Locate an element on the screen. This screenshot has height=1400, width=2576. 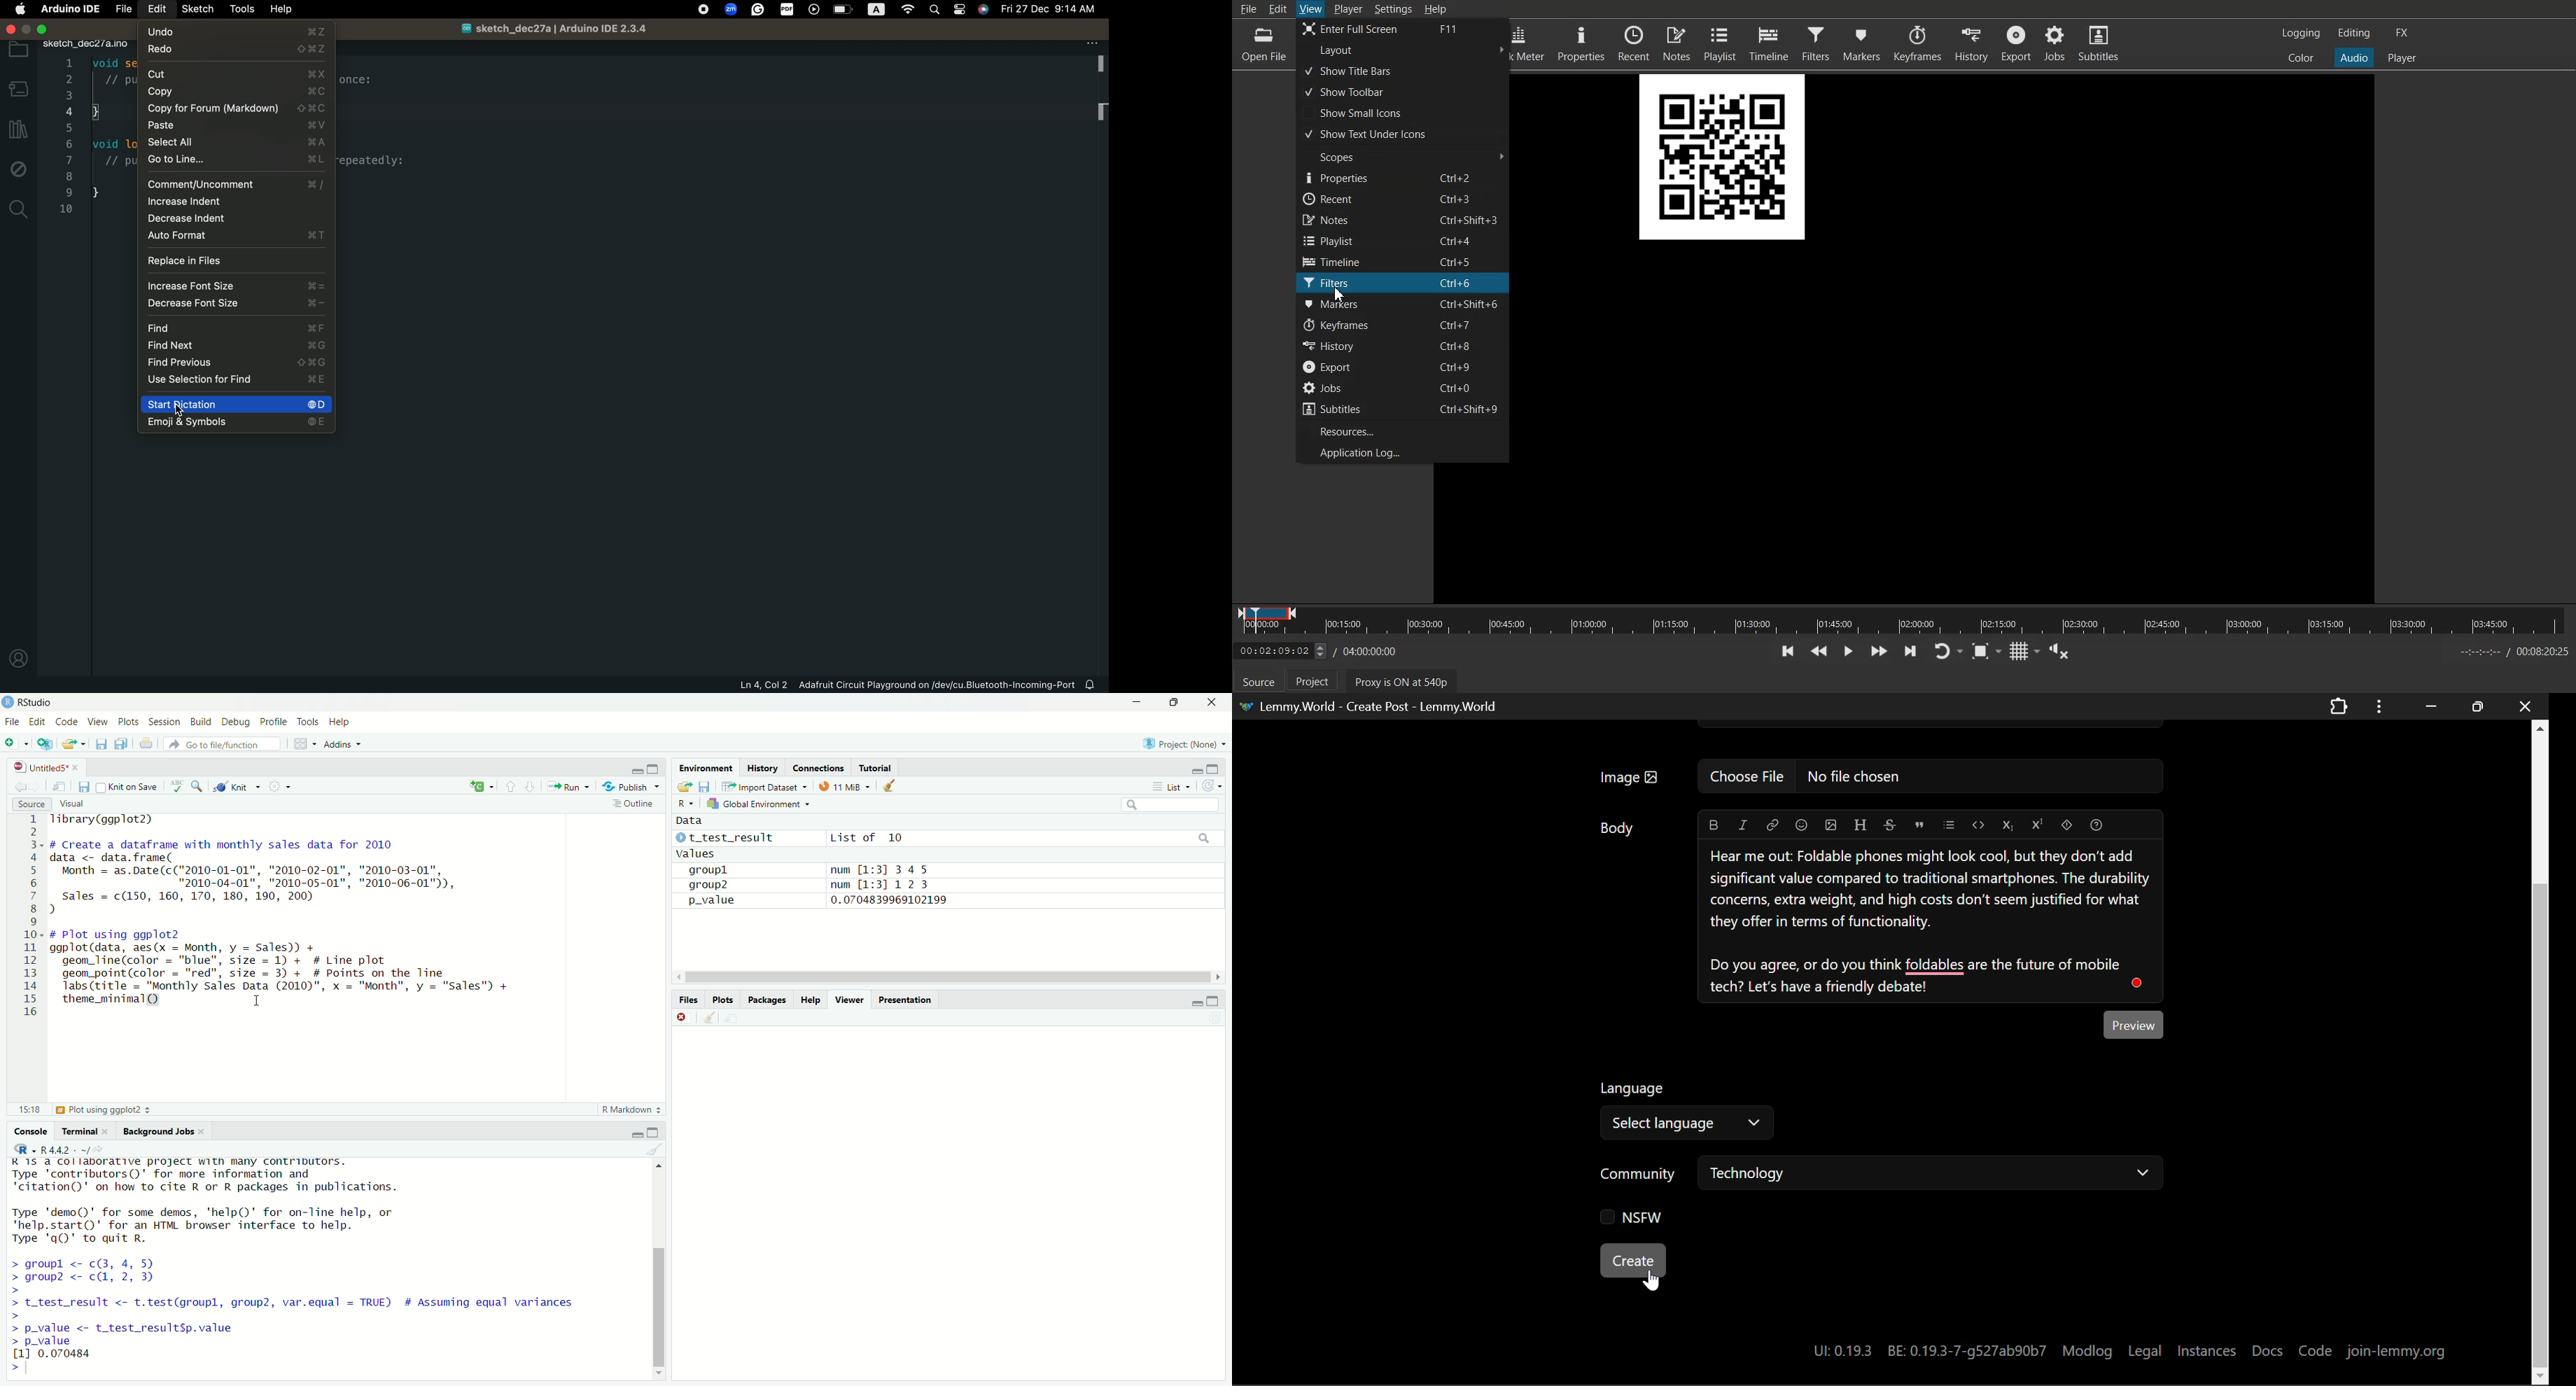
minimise is located at coordinates (1138, 703).